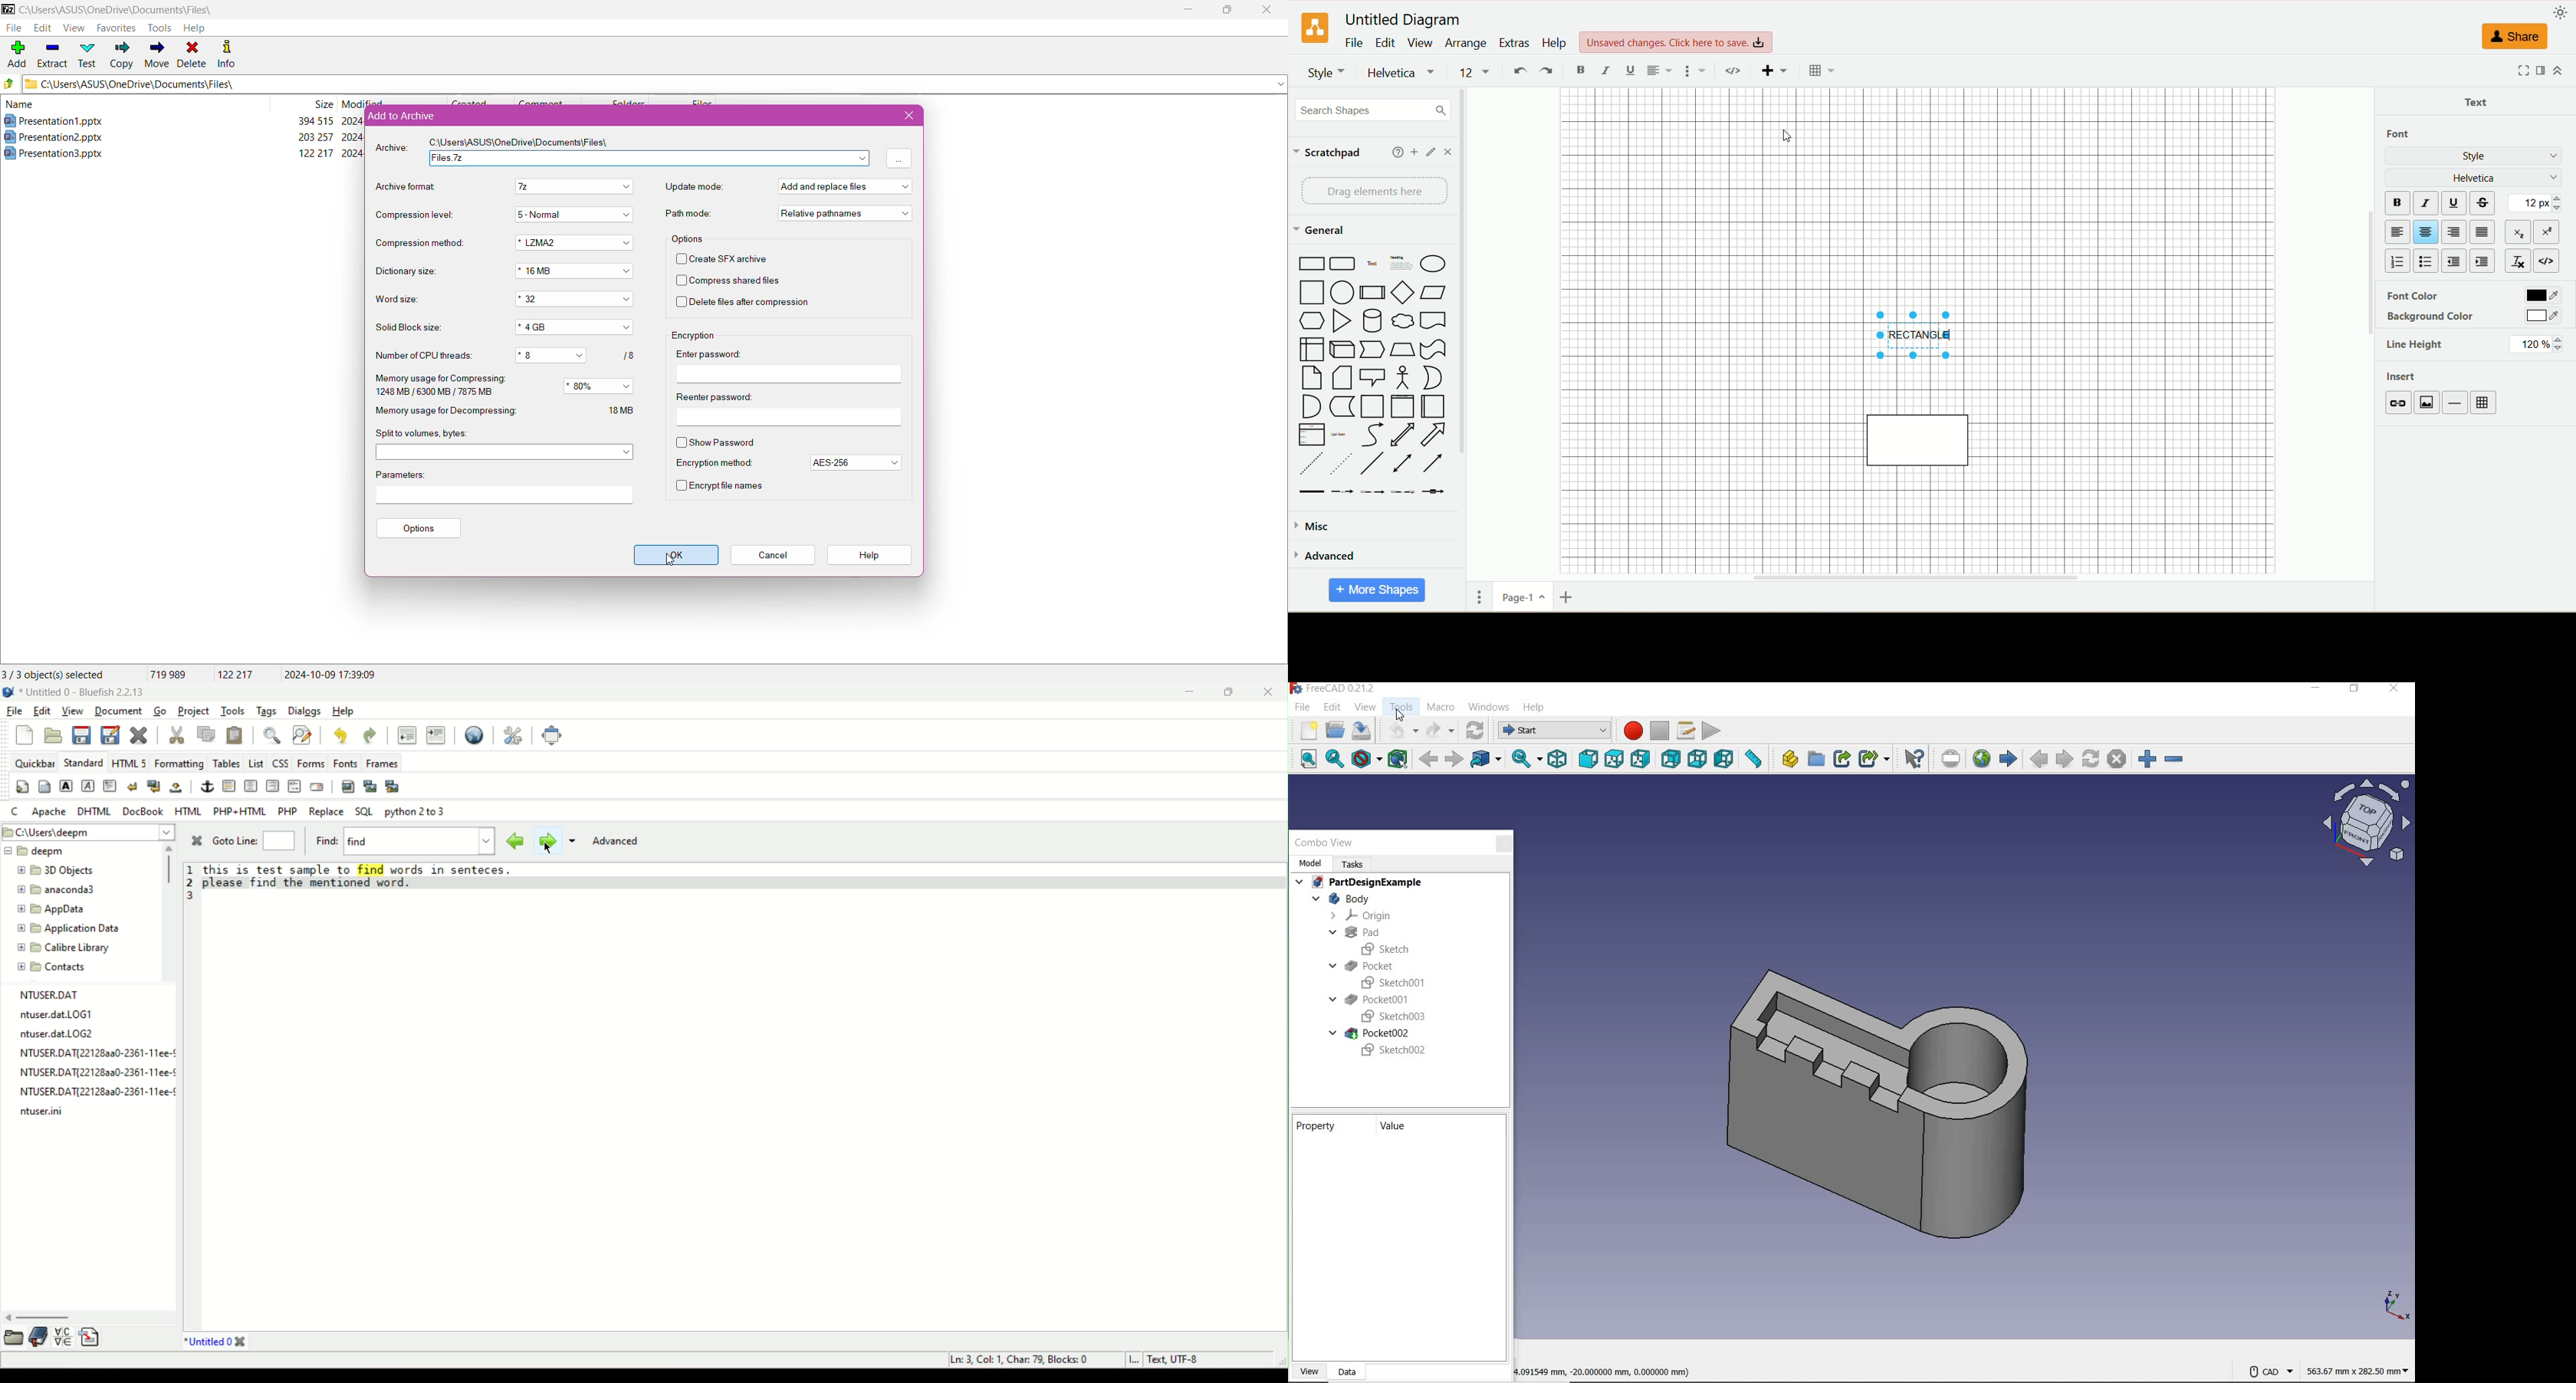  I want to click on Word size, so click(408, 301).